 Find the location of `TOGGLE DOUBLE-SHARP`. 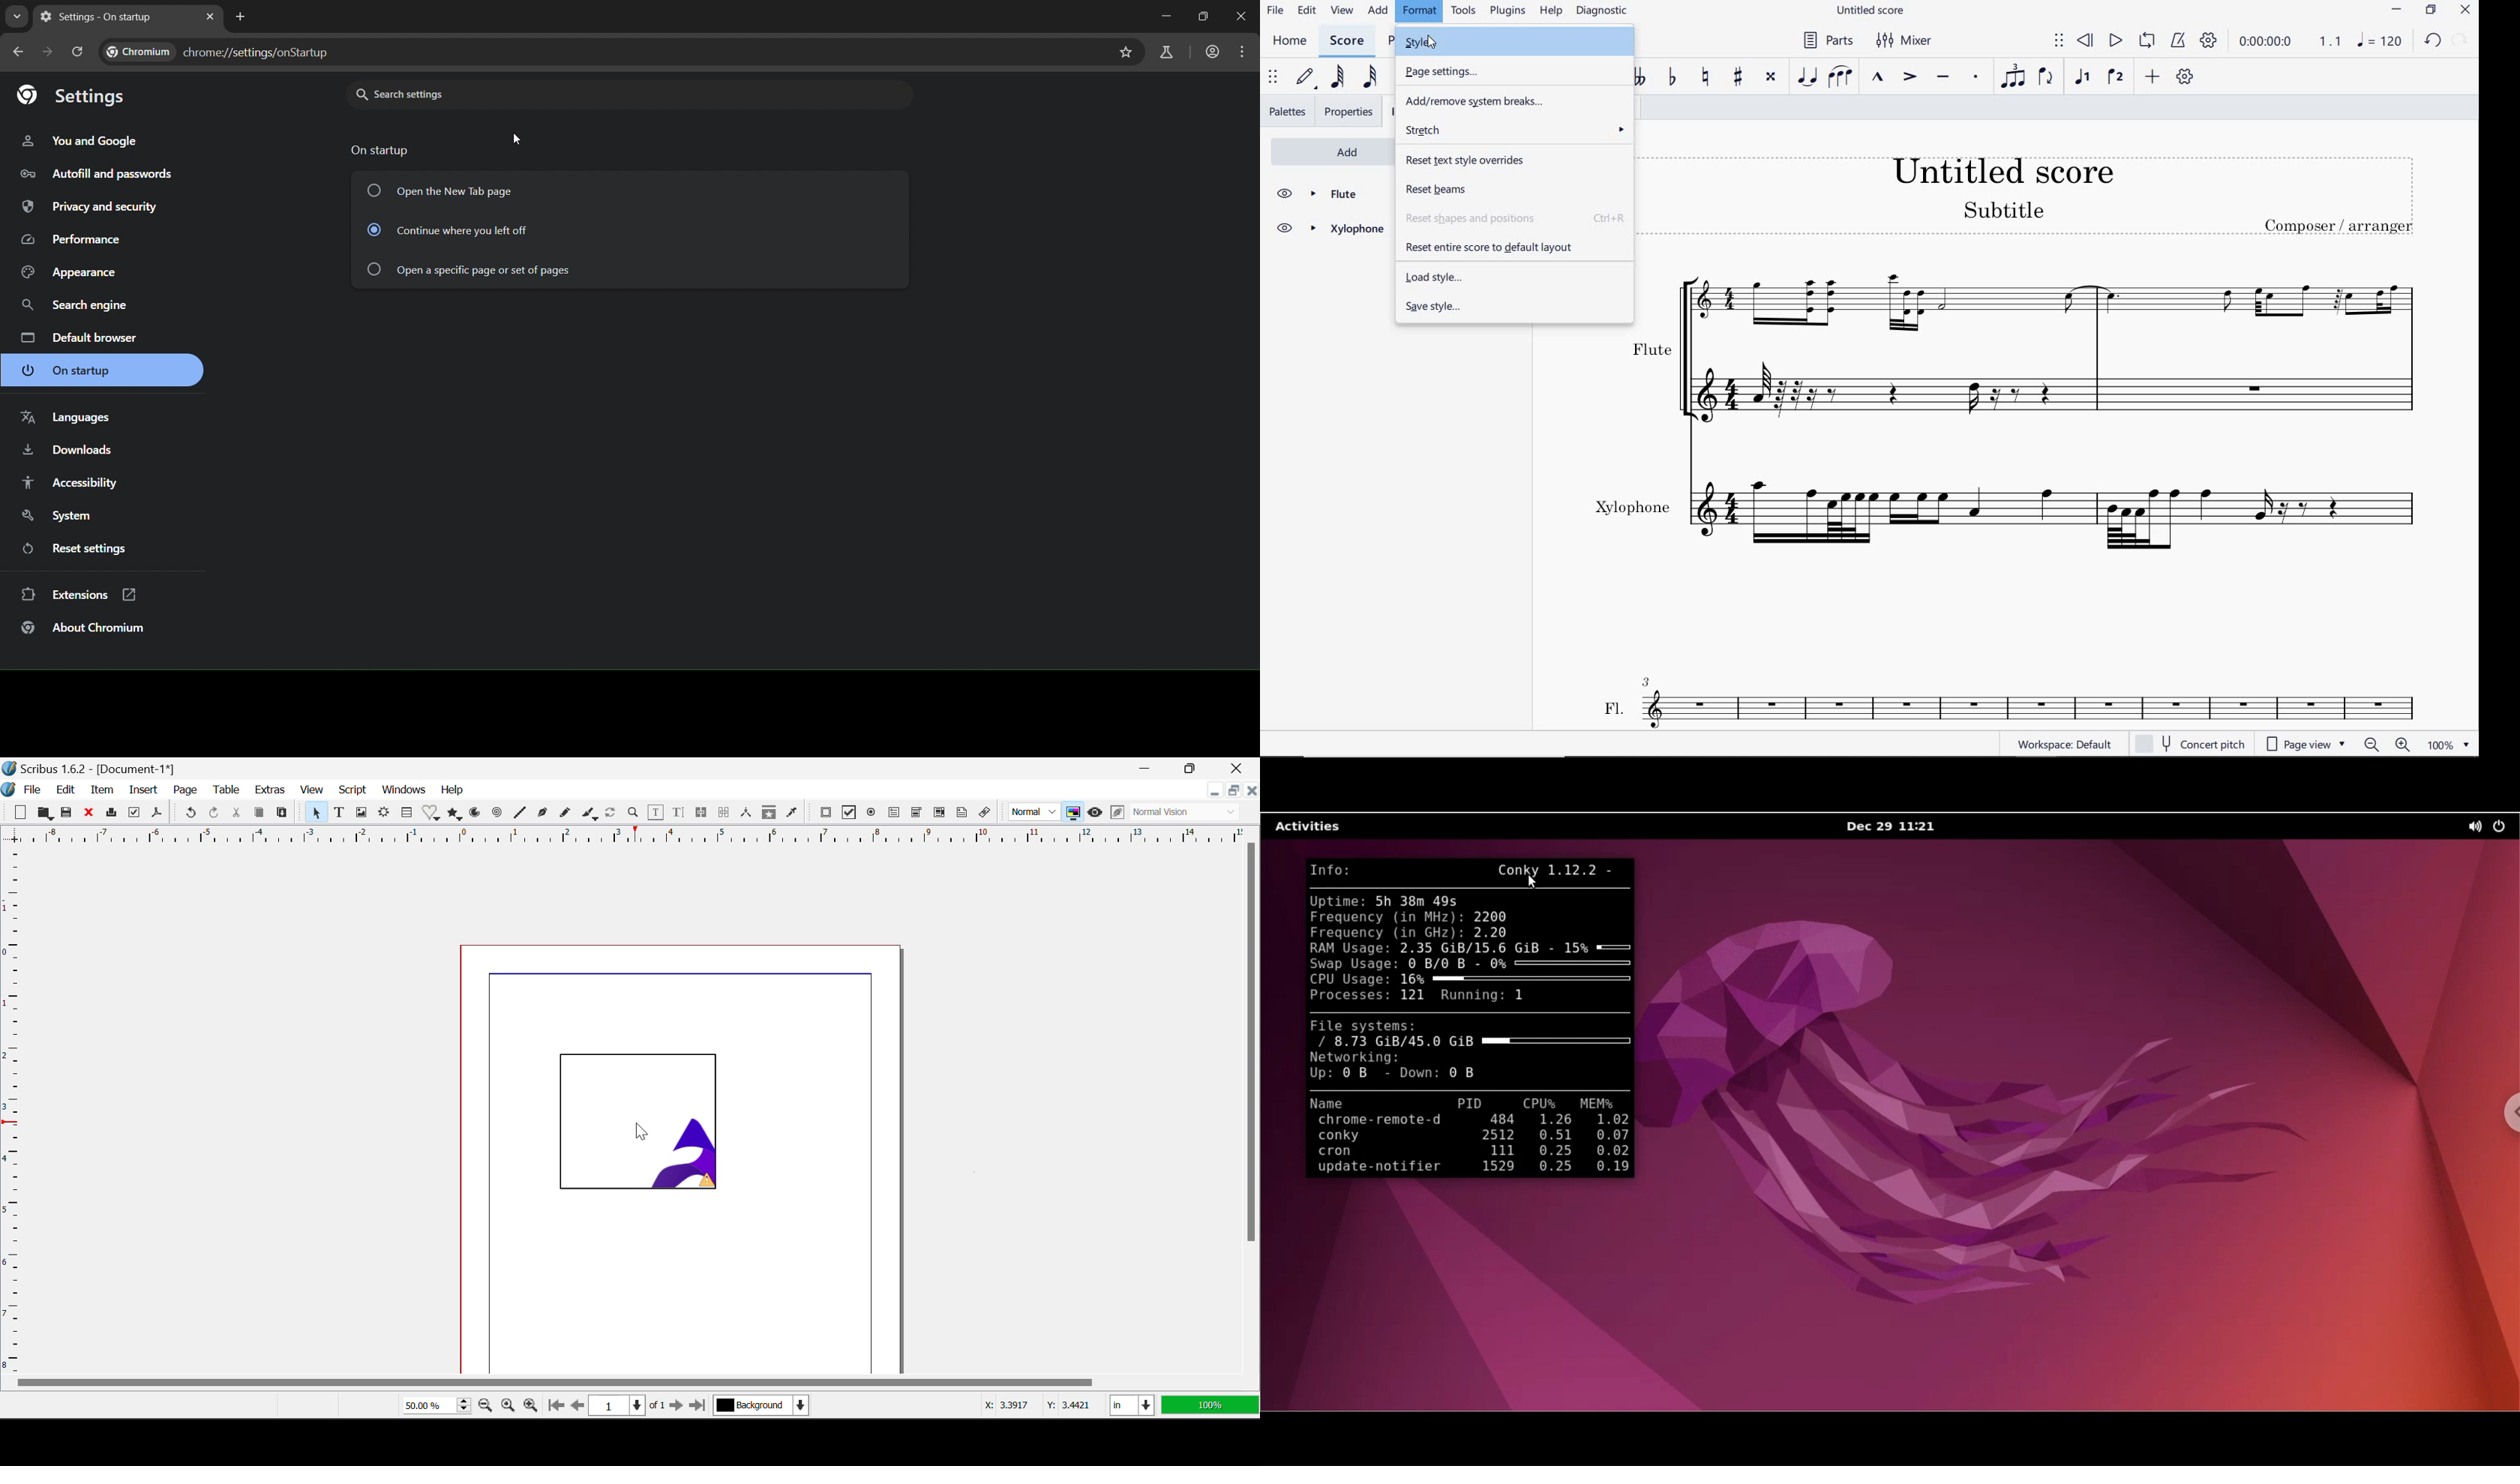

TOGGLE DOUBLE-SHARP is located at coordinates (1772, 78).